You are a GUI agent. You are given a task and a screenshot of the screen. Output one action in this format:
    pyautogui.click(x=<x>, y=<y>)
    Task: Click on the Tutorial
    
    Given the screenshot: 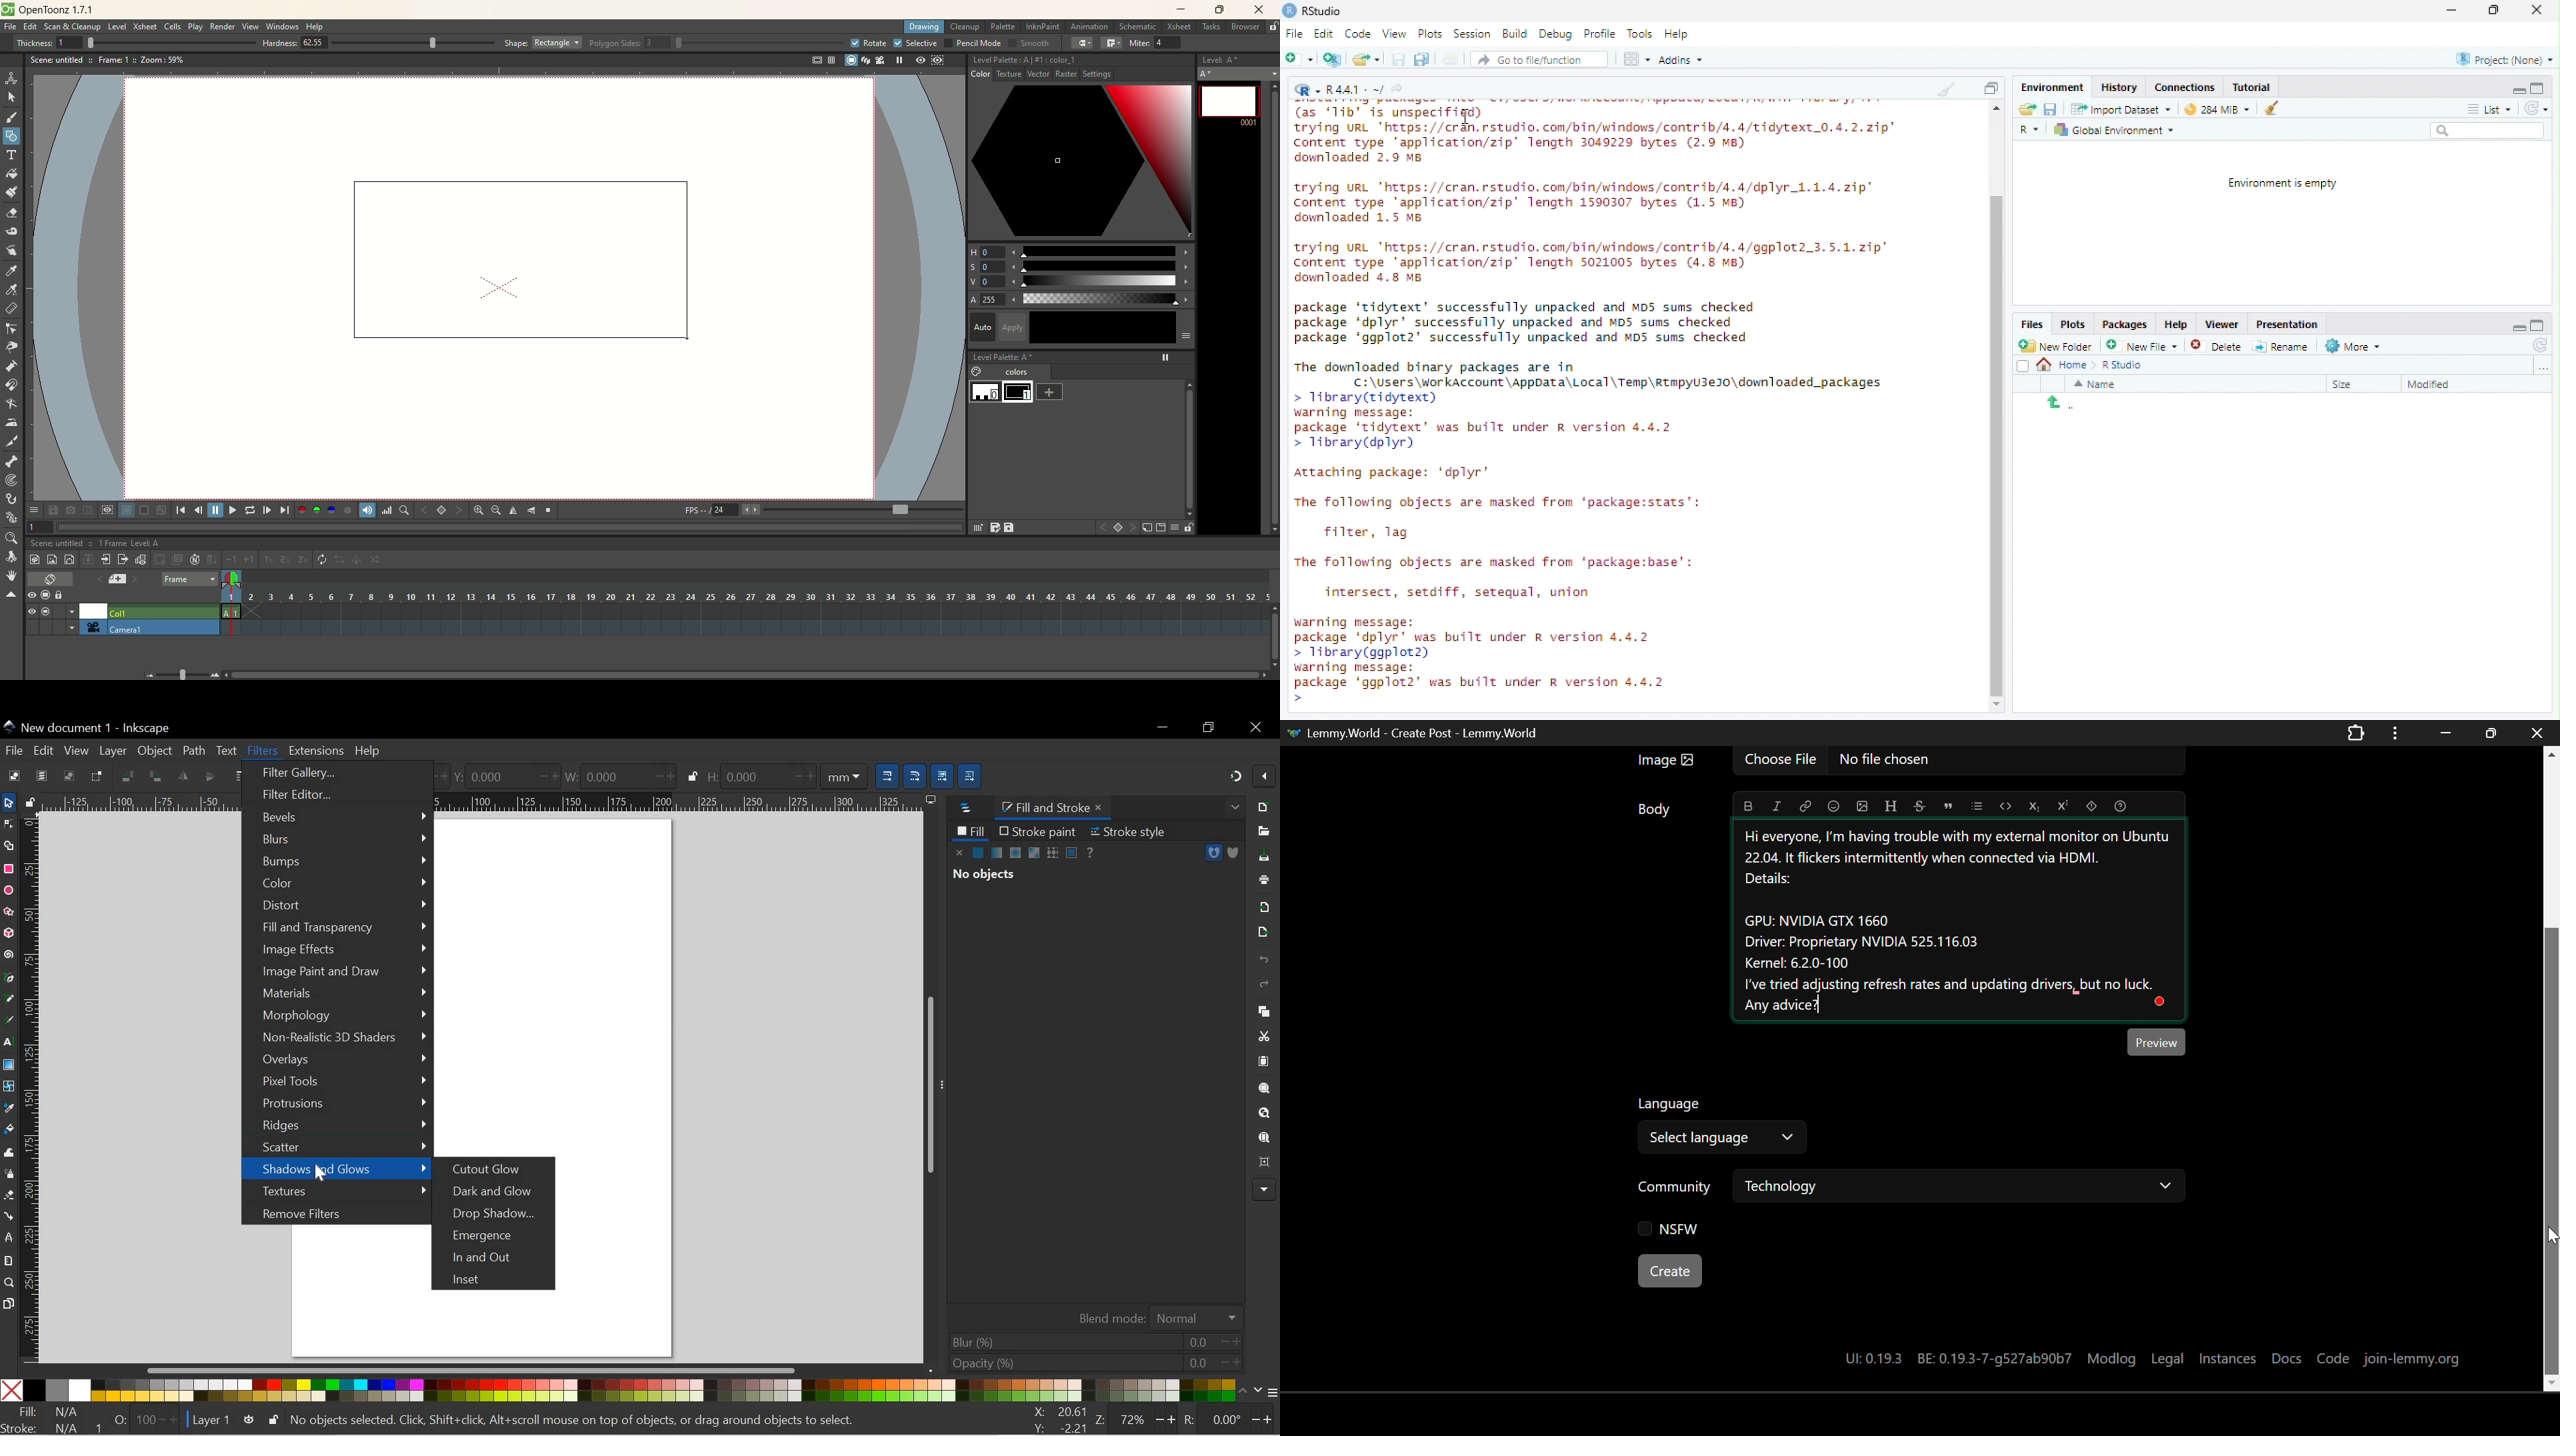 What is the action you would take?
    pyautogui.click(x=2252, y=87)
    